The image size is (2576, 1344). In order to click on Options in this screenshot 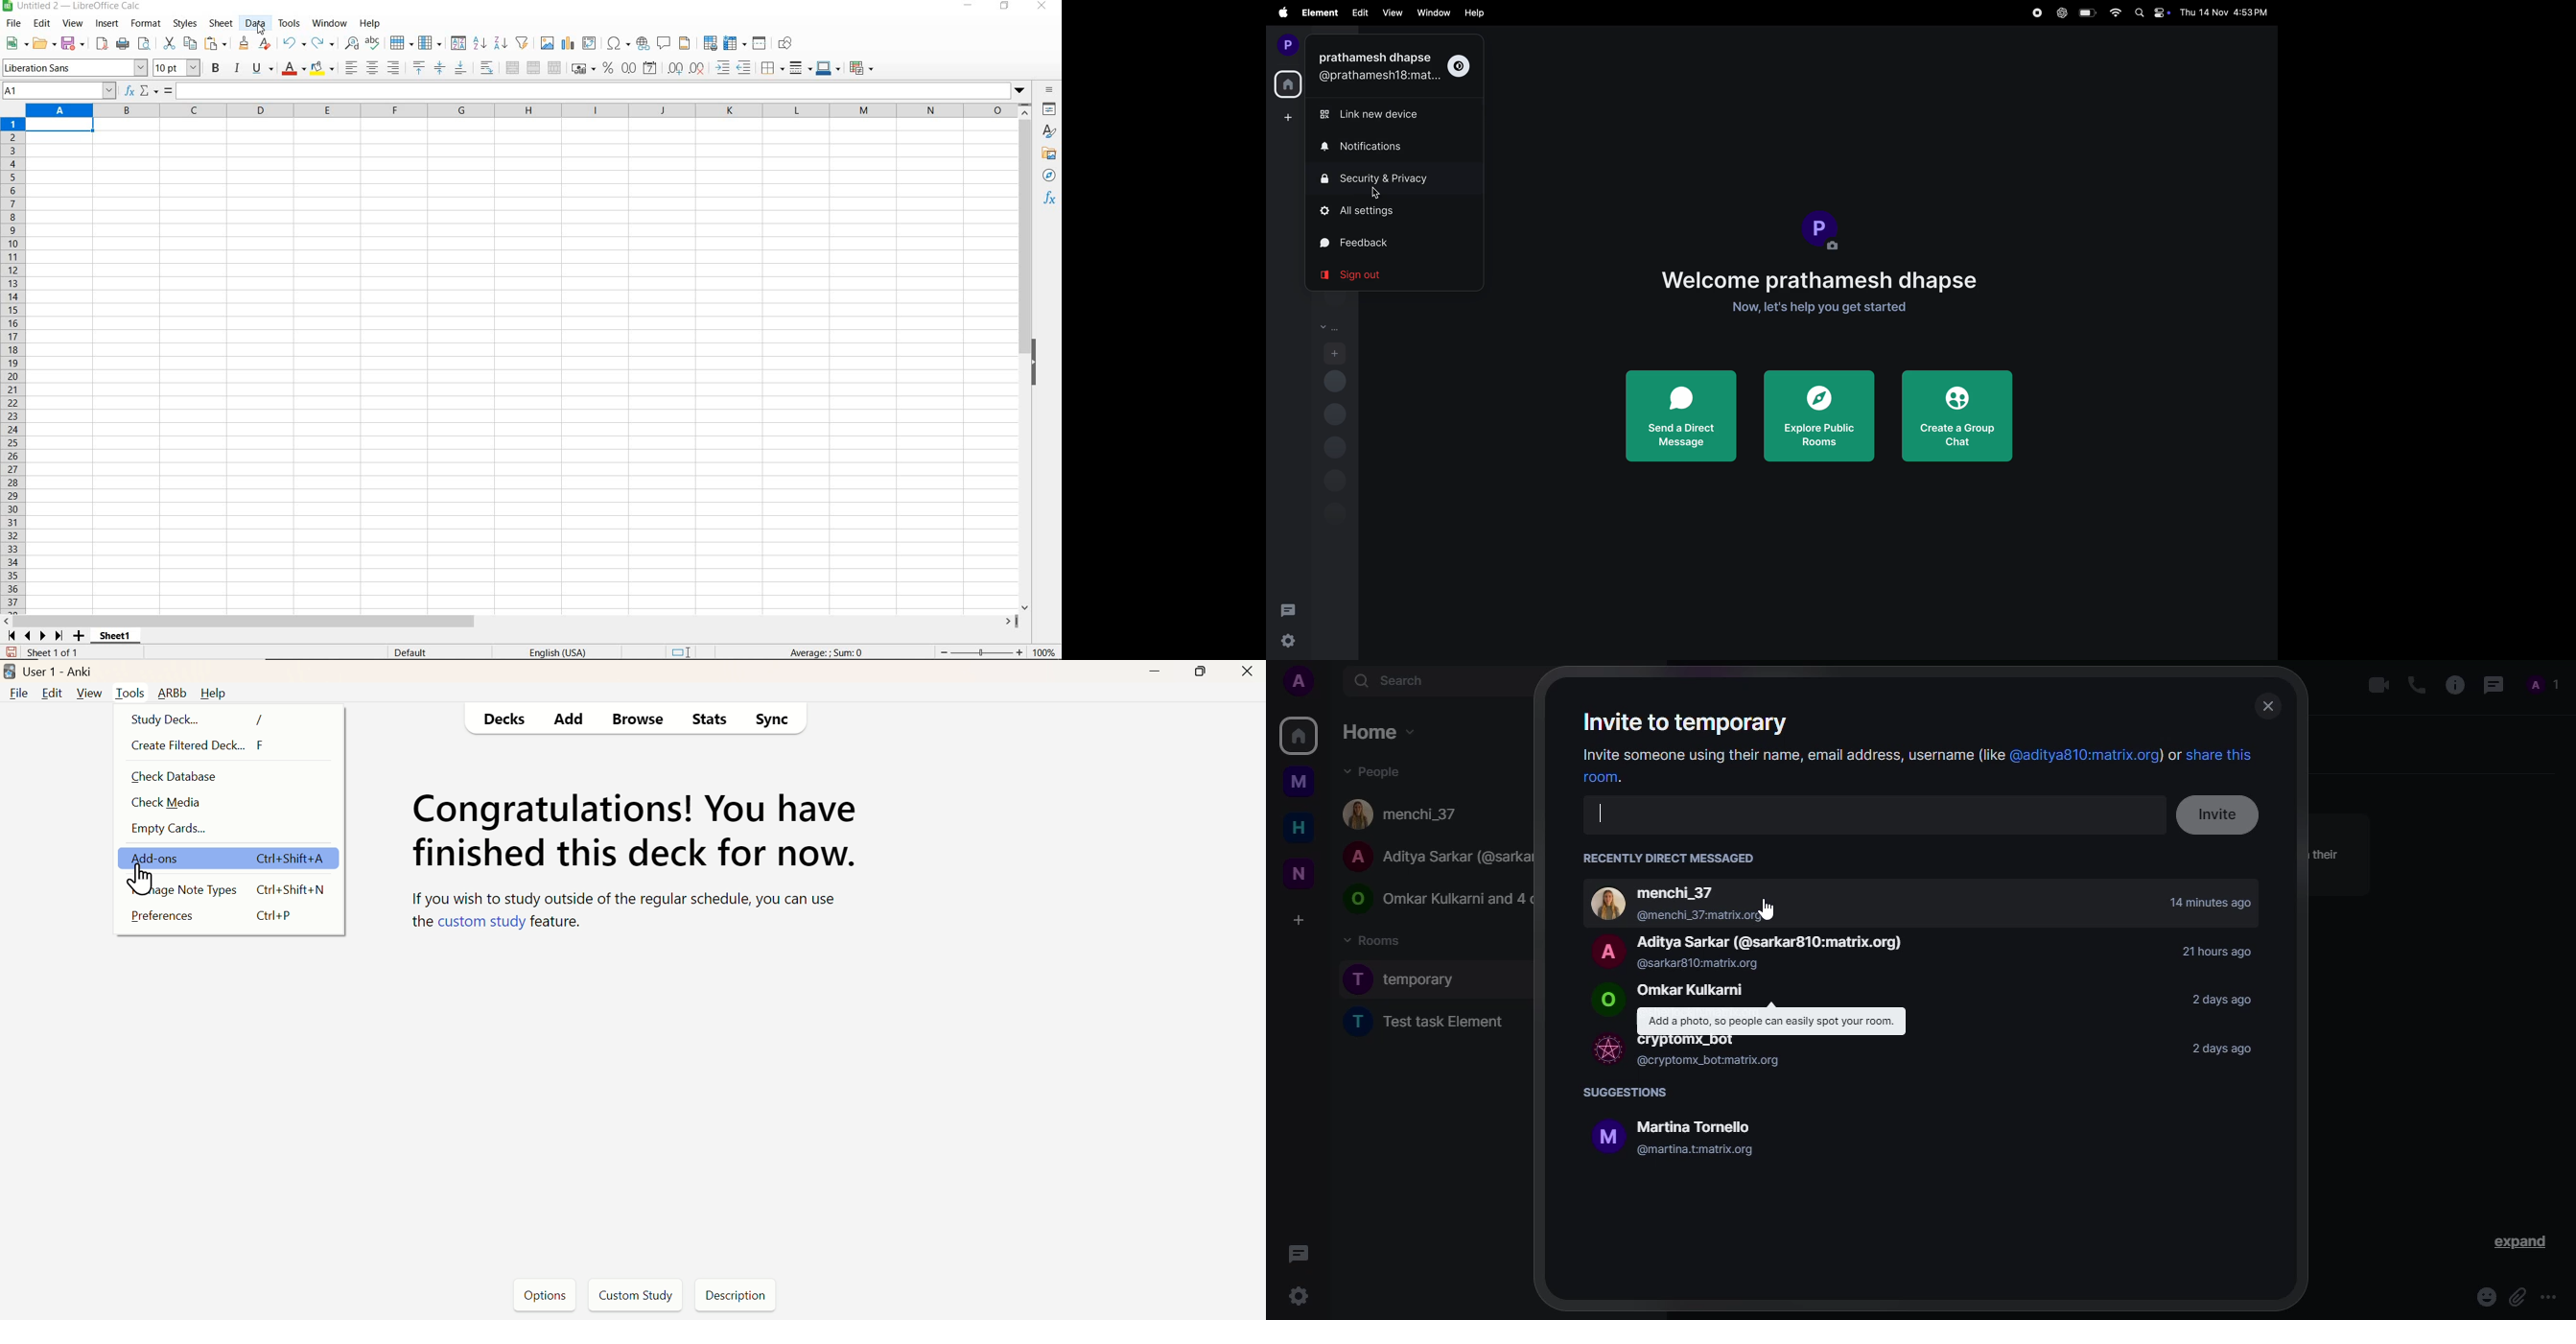, I will do `click(546, 1295)`.